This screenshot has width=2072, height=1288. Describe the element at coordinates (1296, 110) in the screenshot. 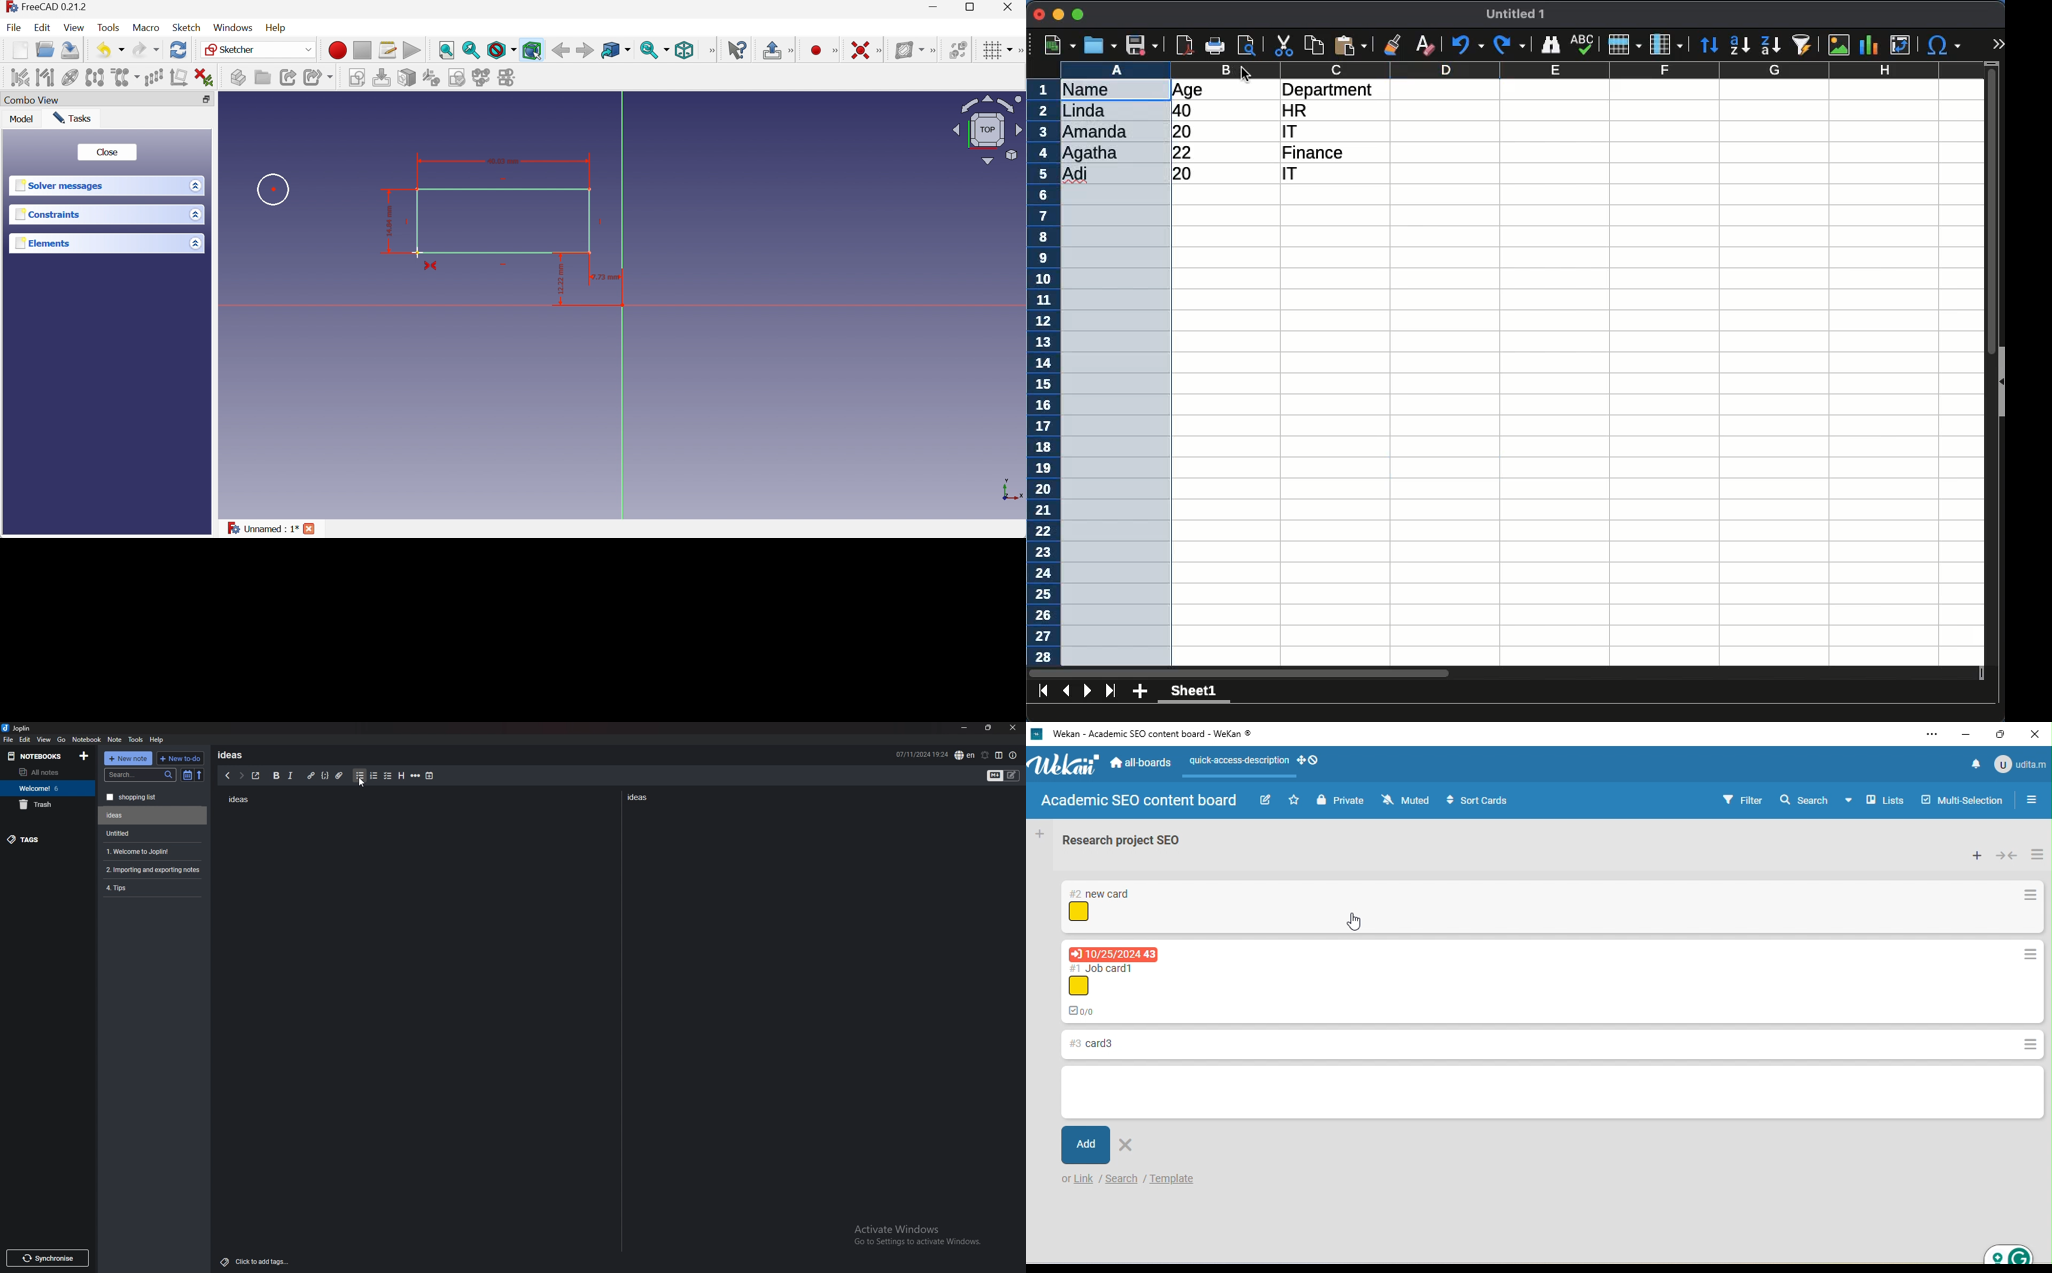

I see `hr` at that location.